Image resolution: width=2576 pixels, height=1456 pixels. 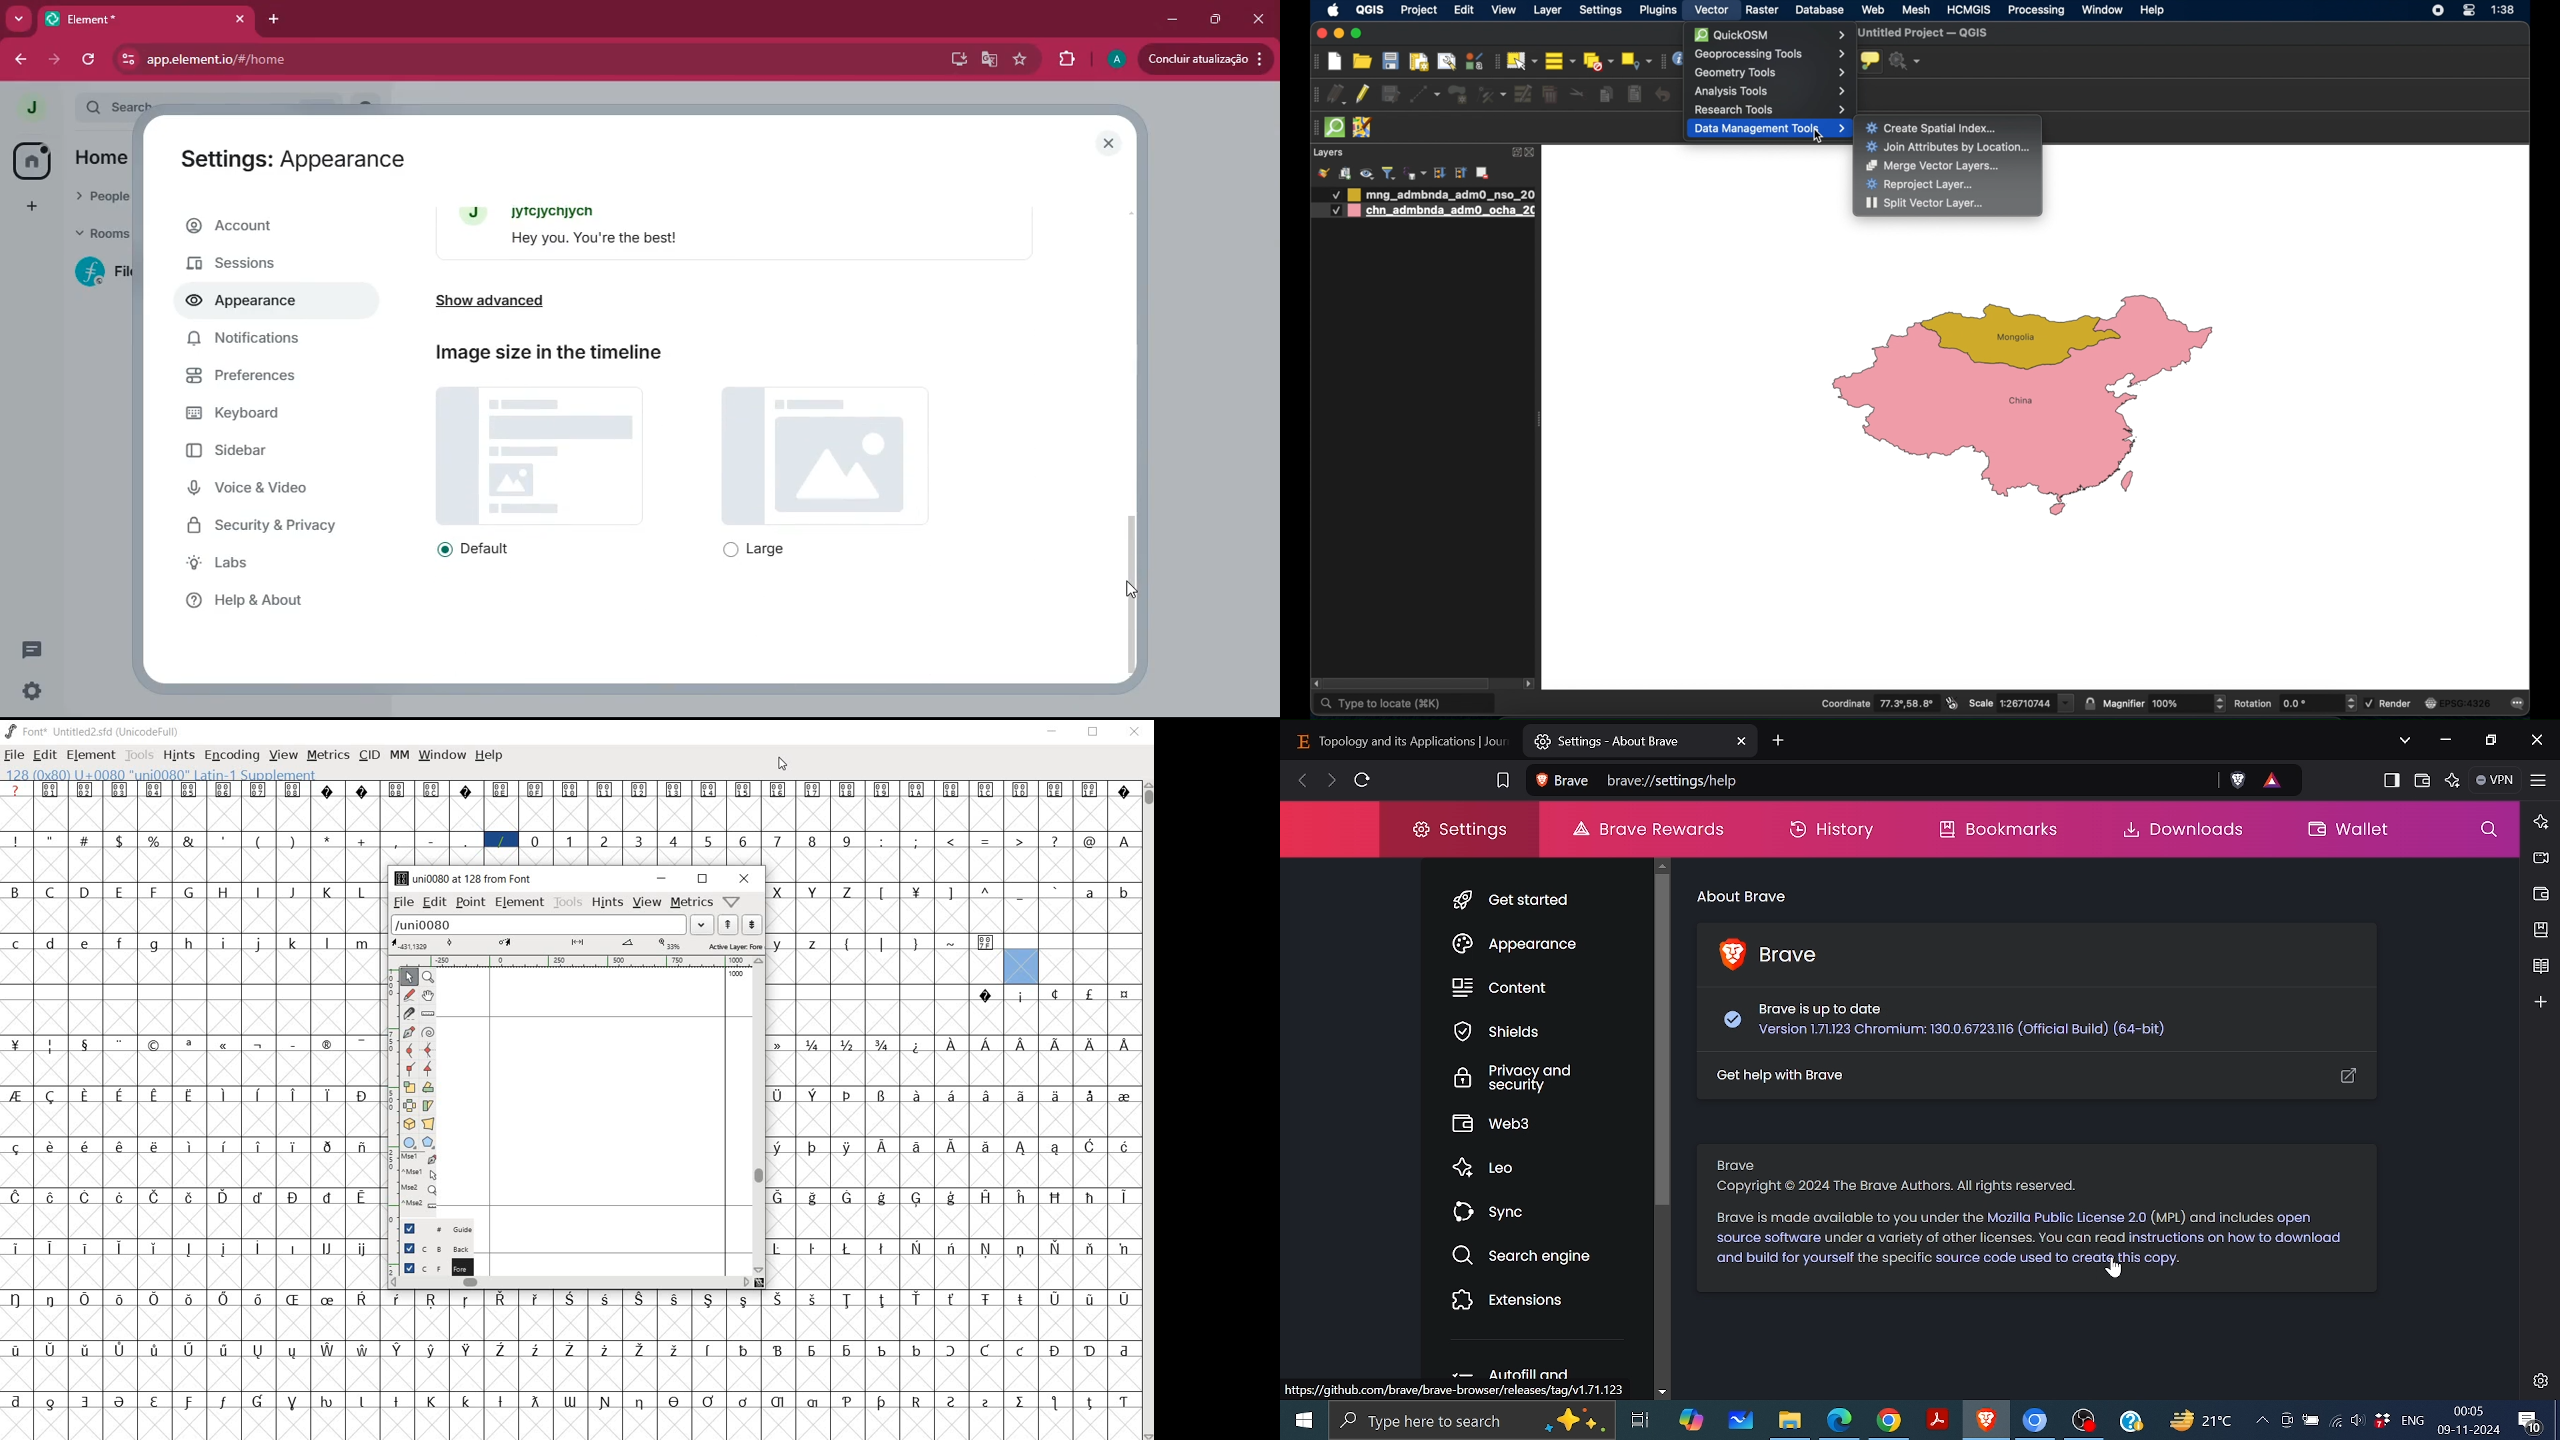 I want to click on EPSG: 4326, so click(x=2457, y=703).